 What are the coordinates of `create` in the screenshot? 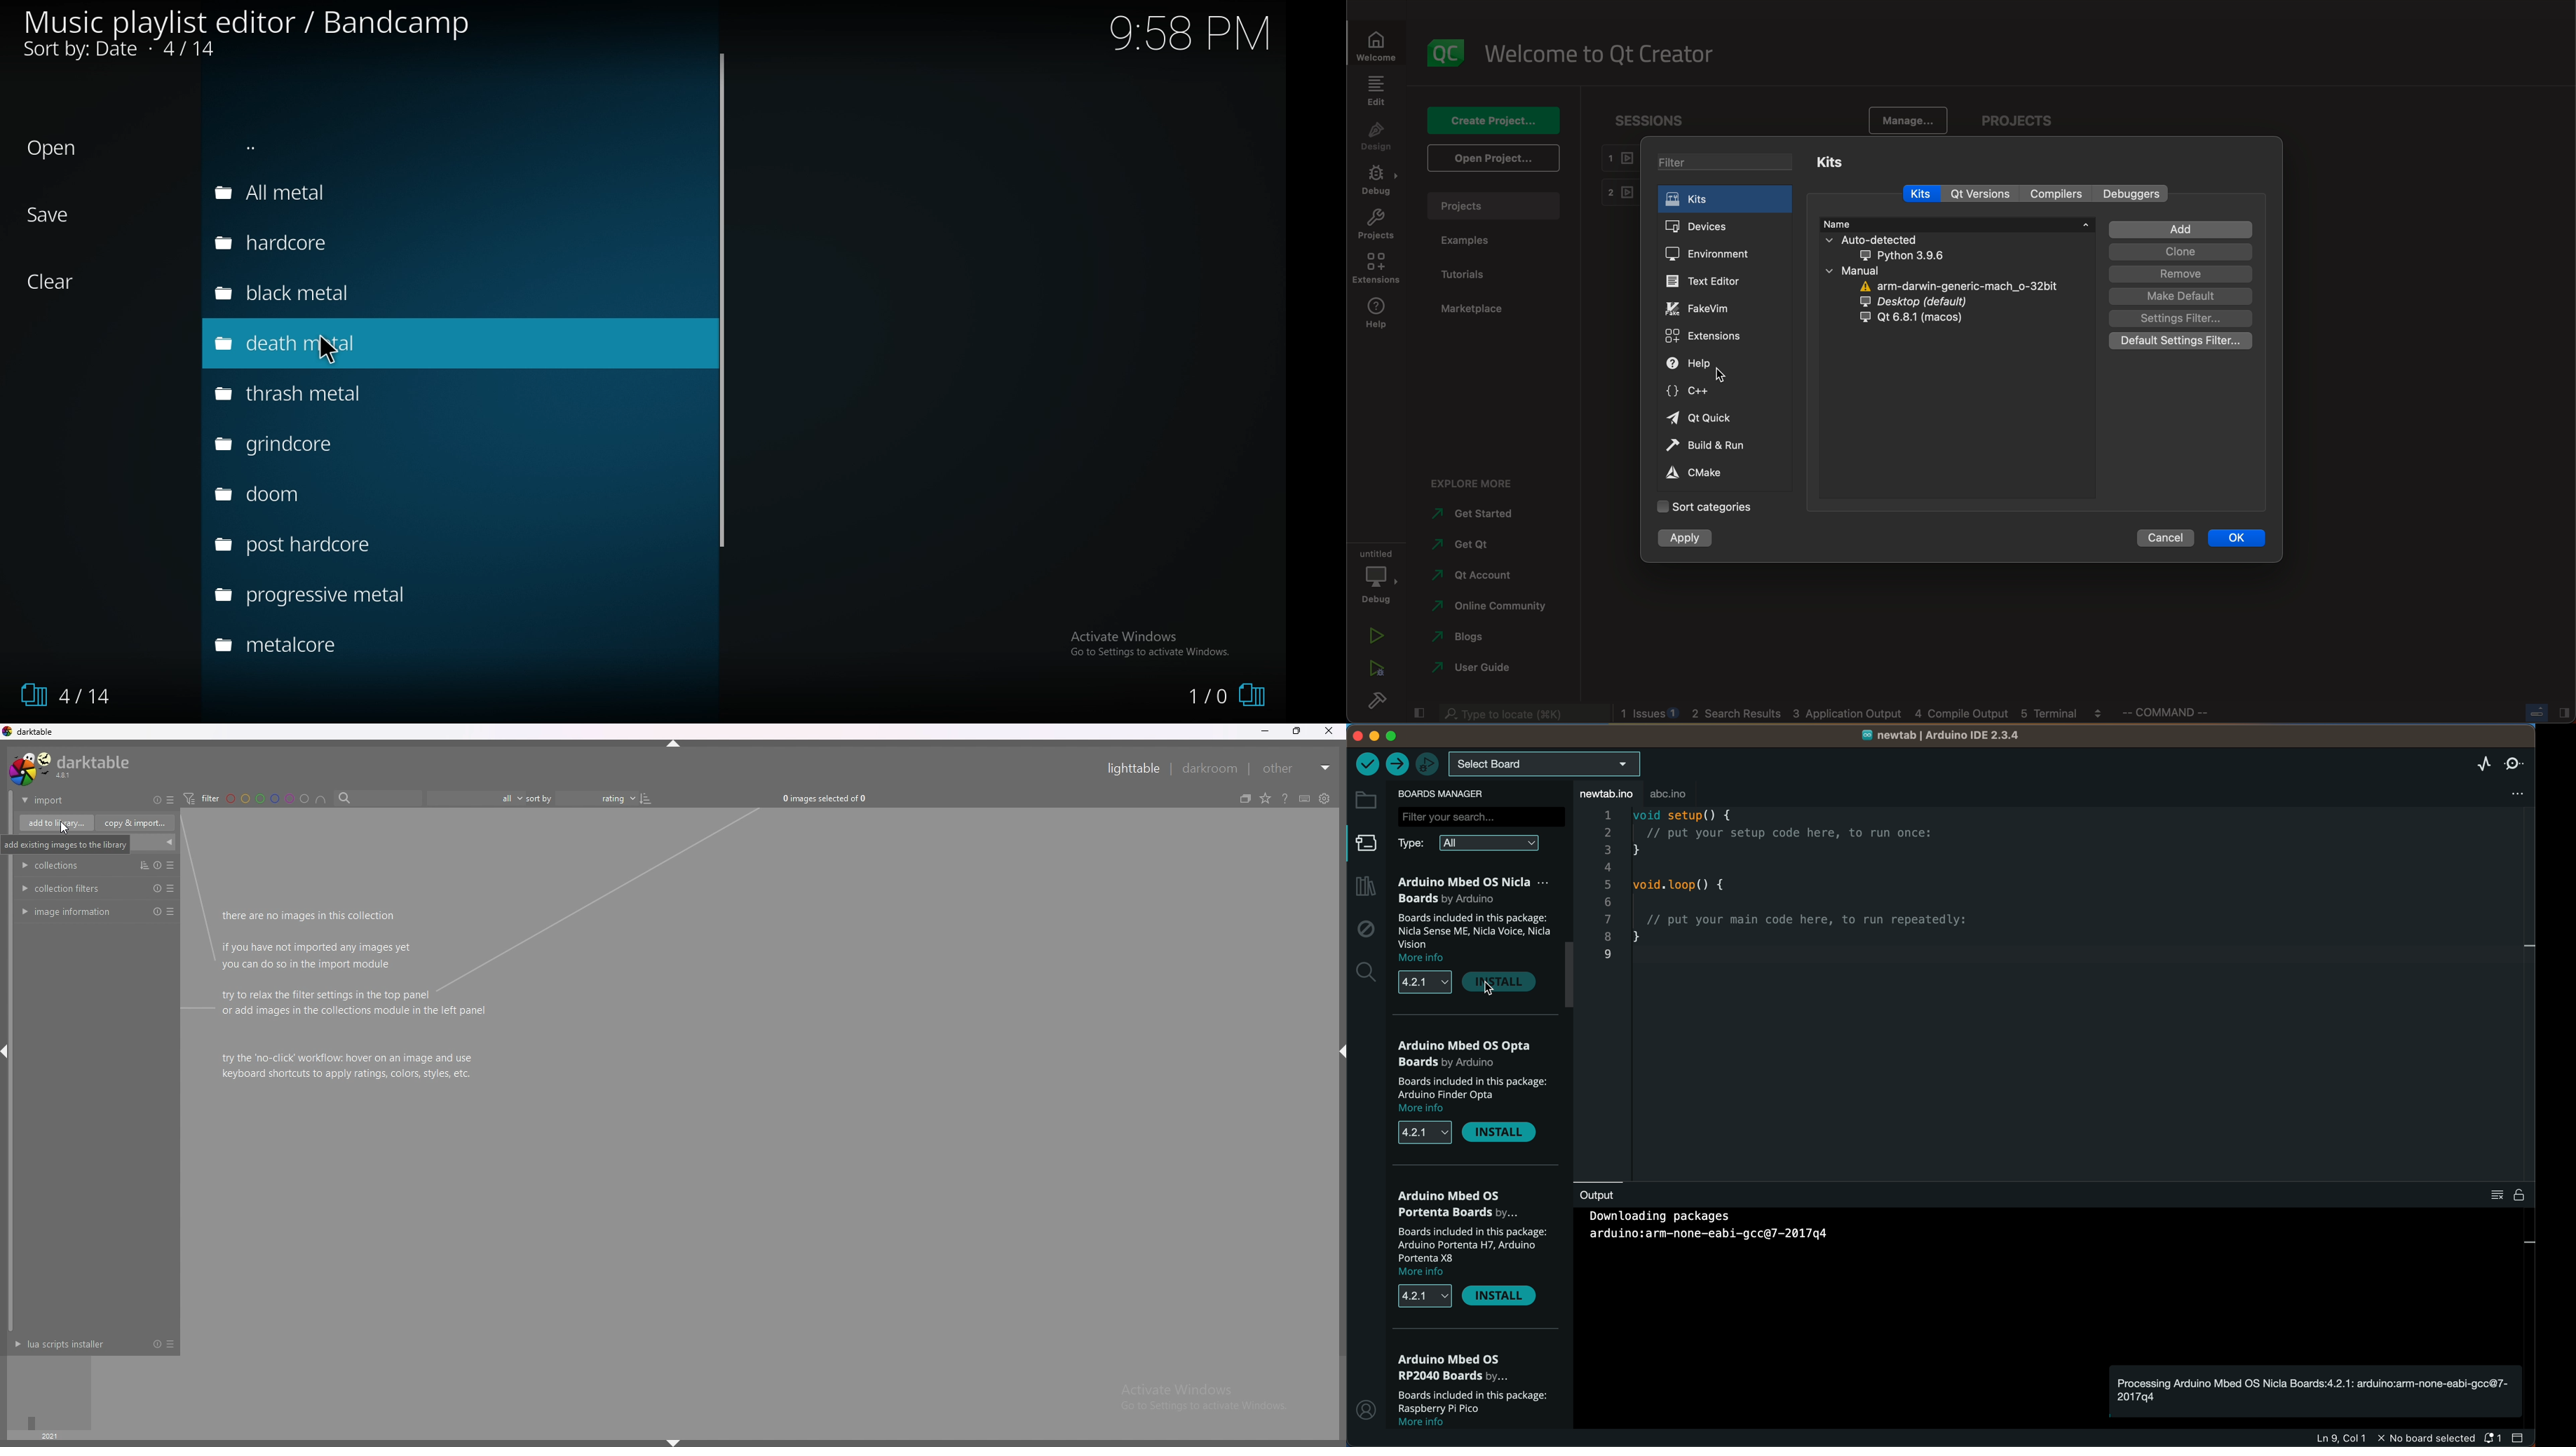 It's located at (1495, 120).